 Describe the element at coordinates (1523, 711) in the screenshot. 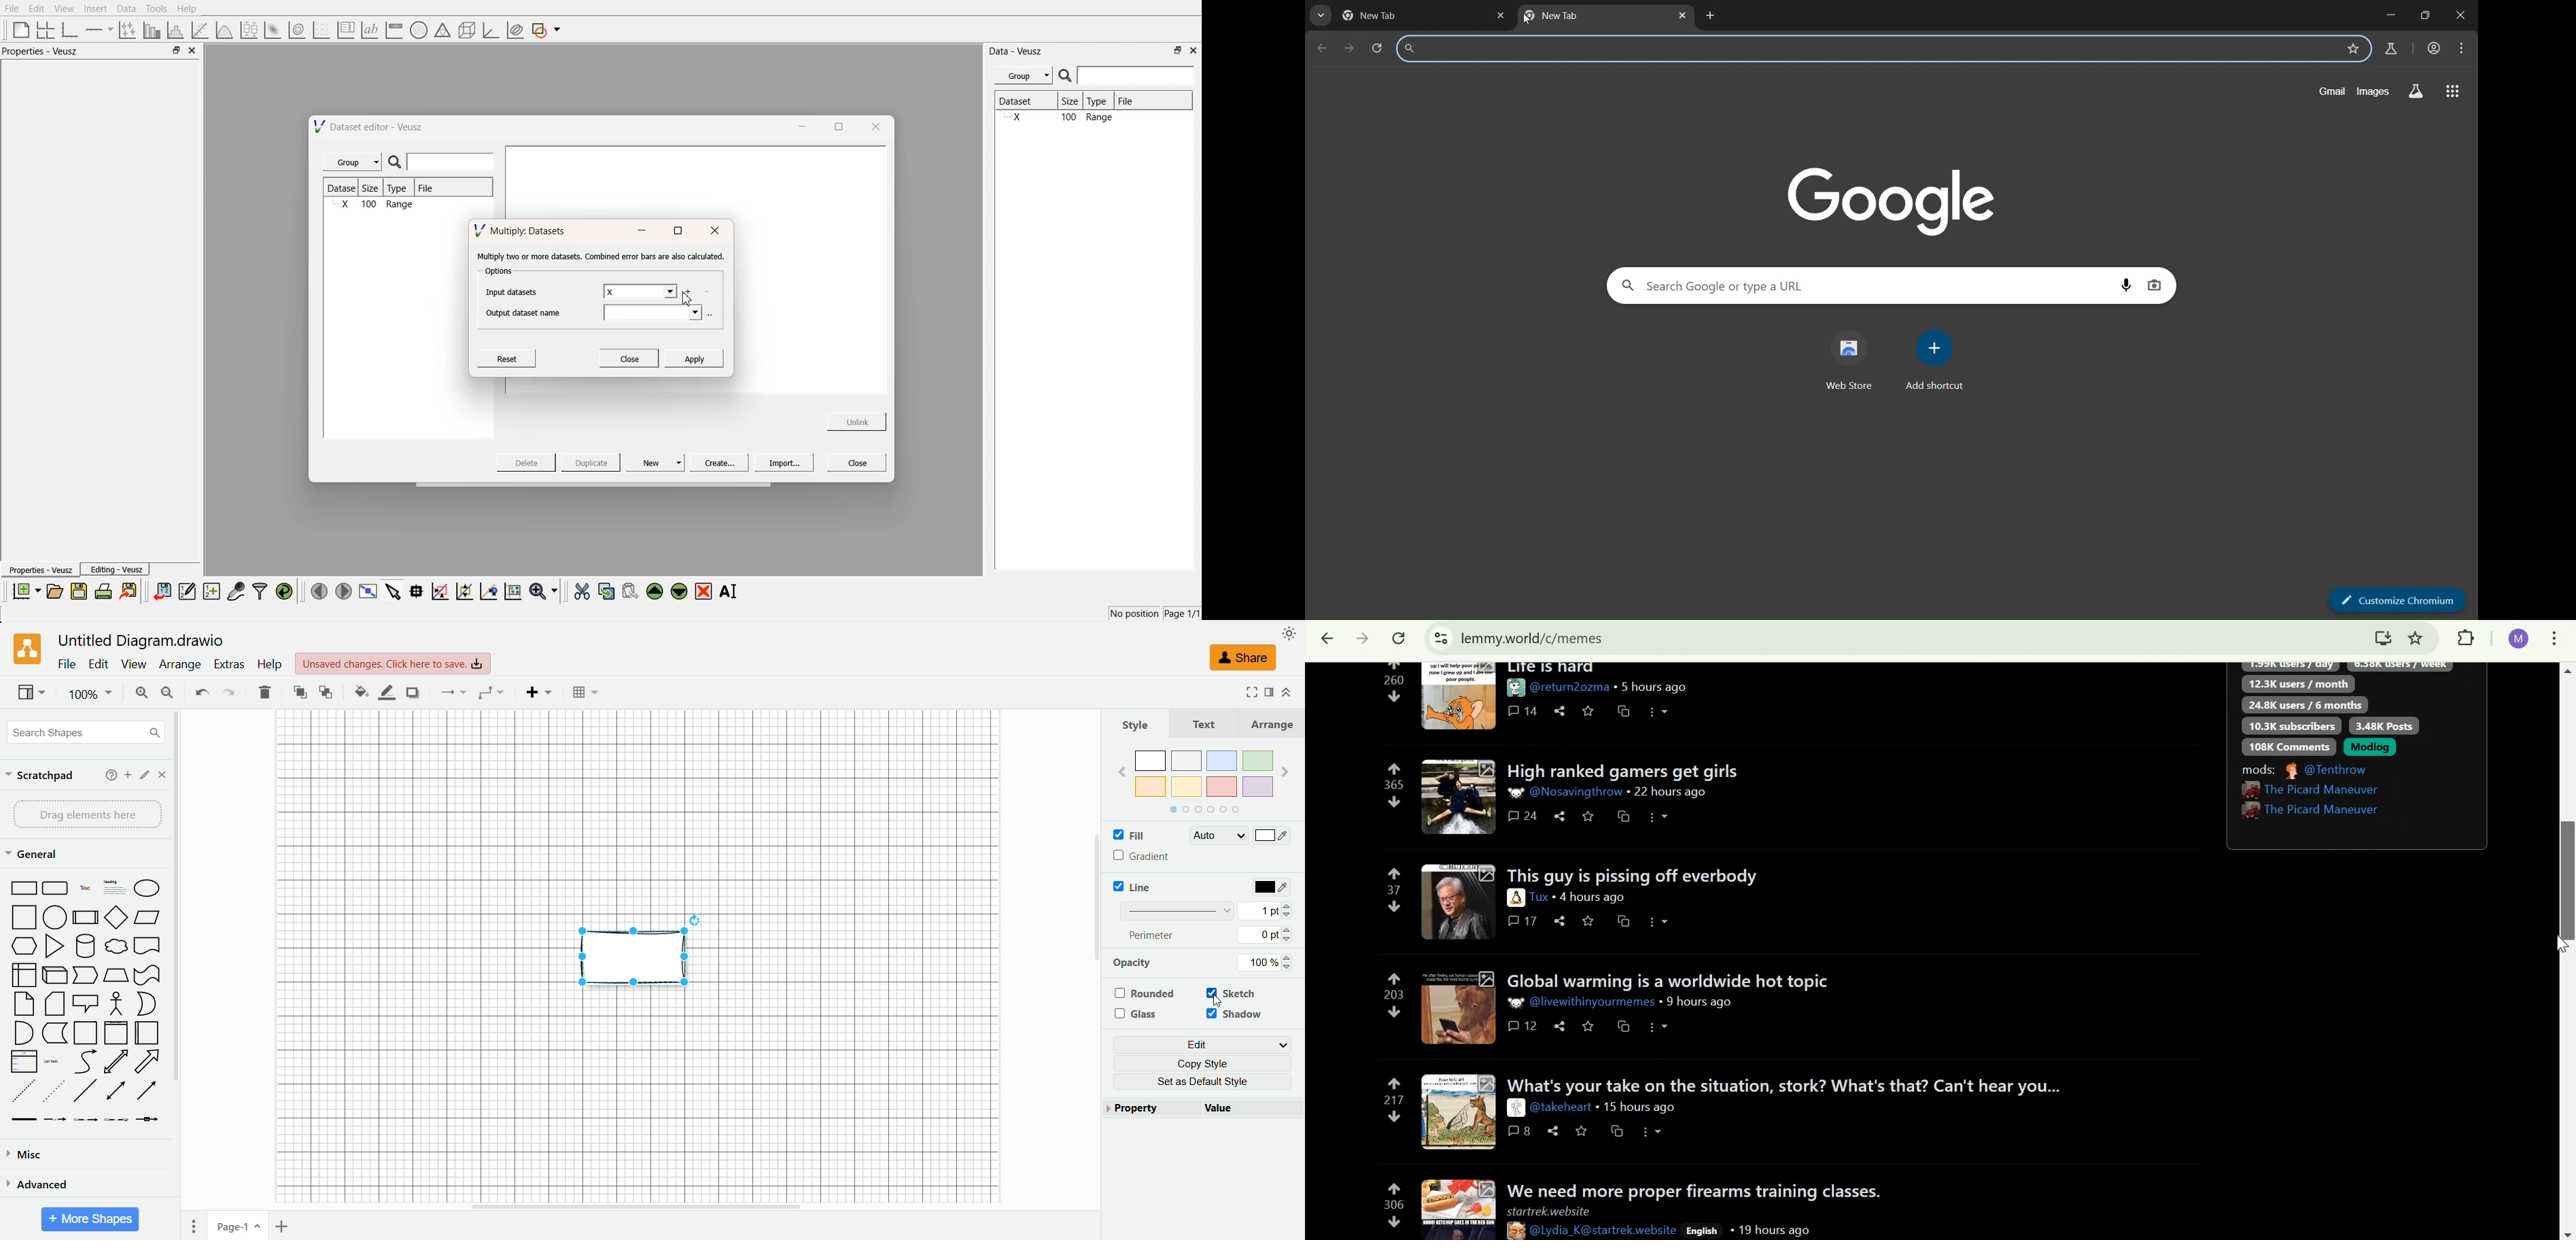

I see `14 comments` at that location.